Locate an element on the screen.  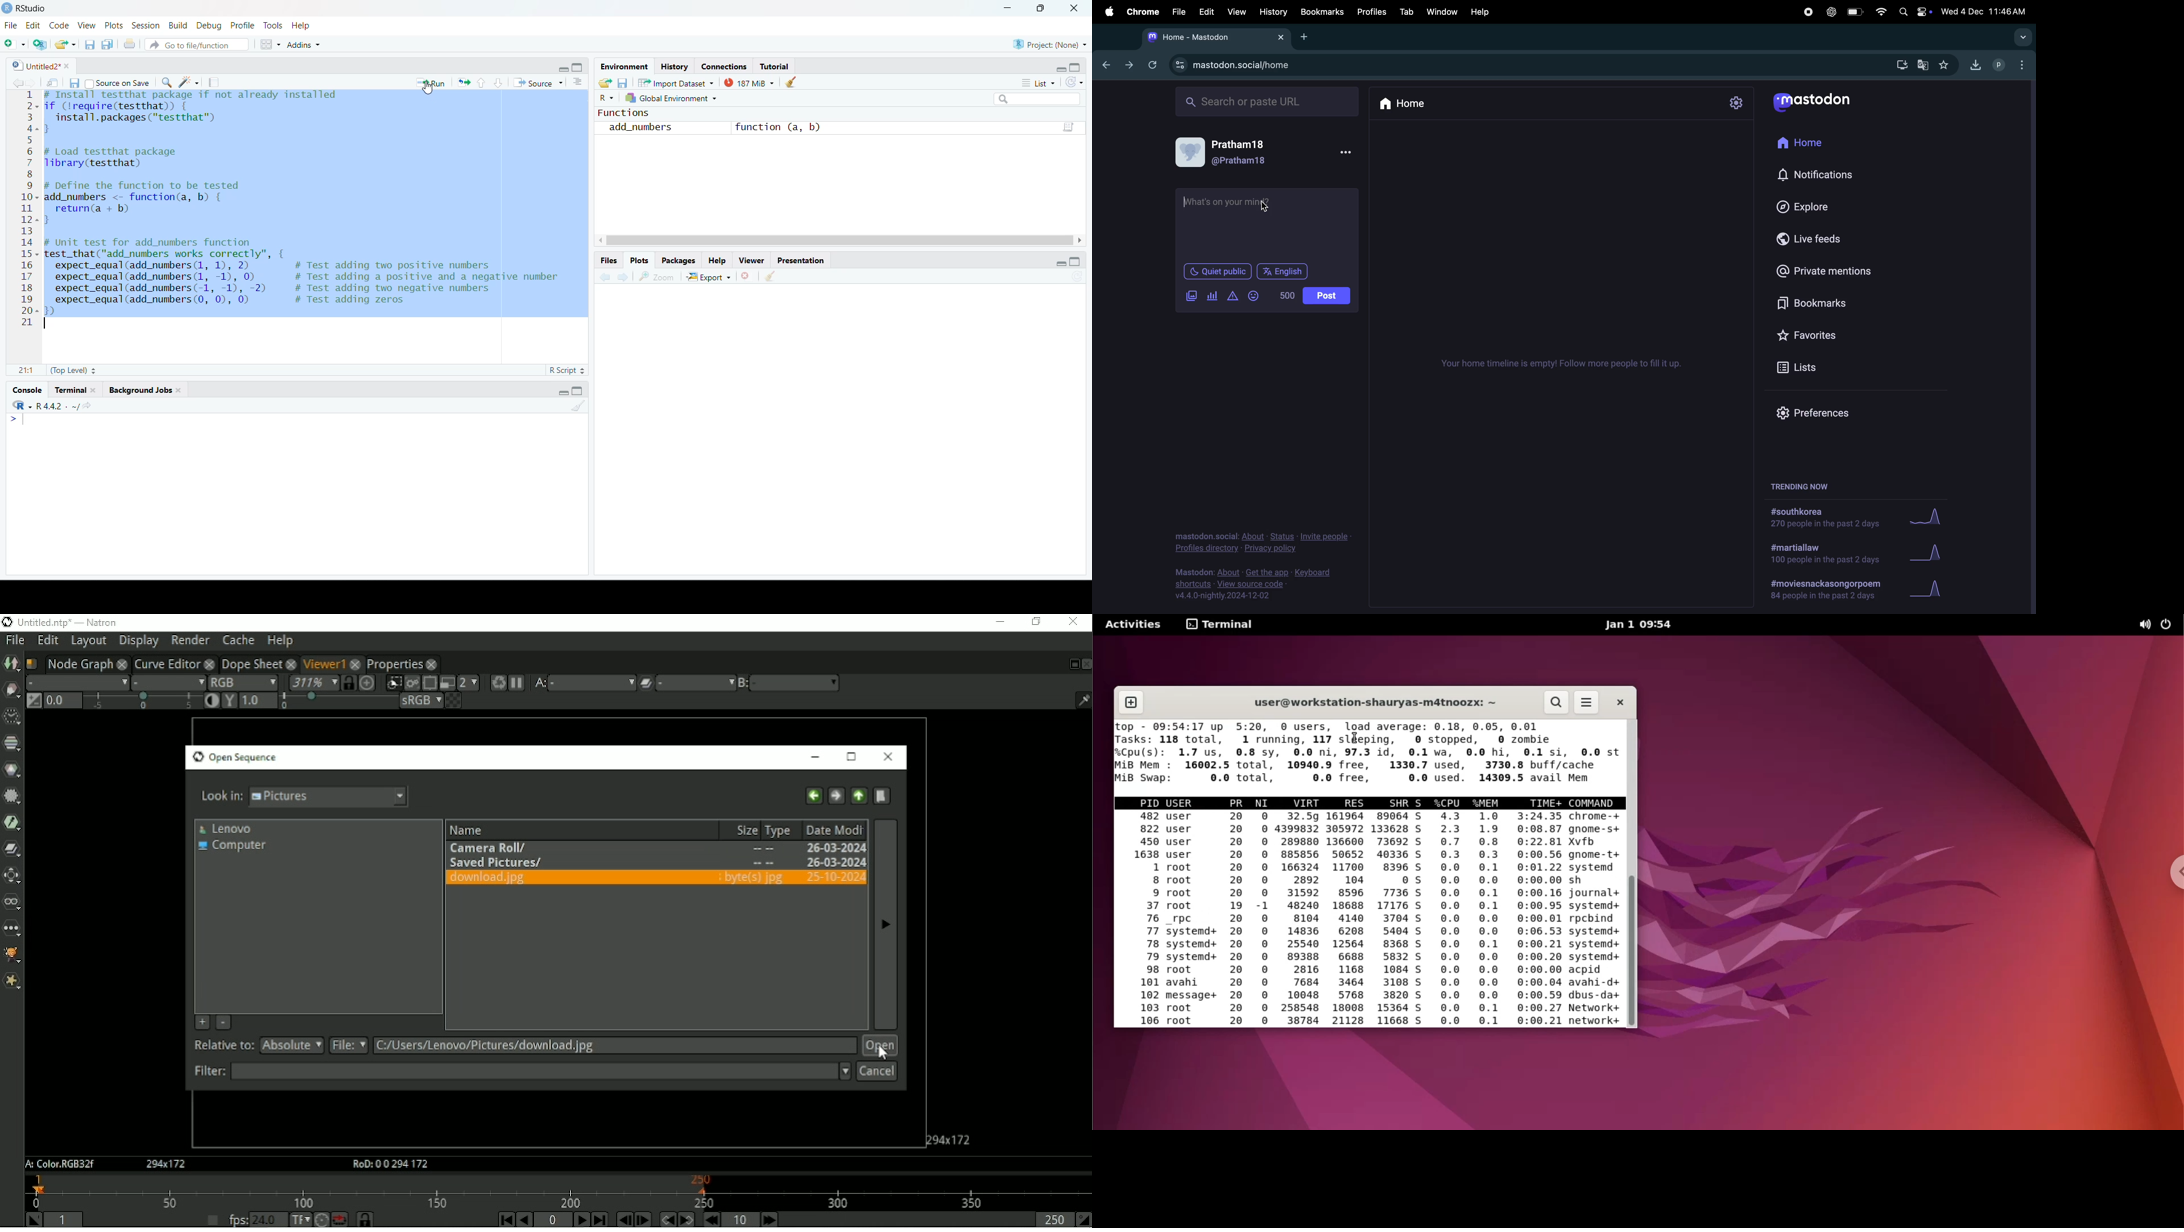
clear console is located at coordinates (577, 406).